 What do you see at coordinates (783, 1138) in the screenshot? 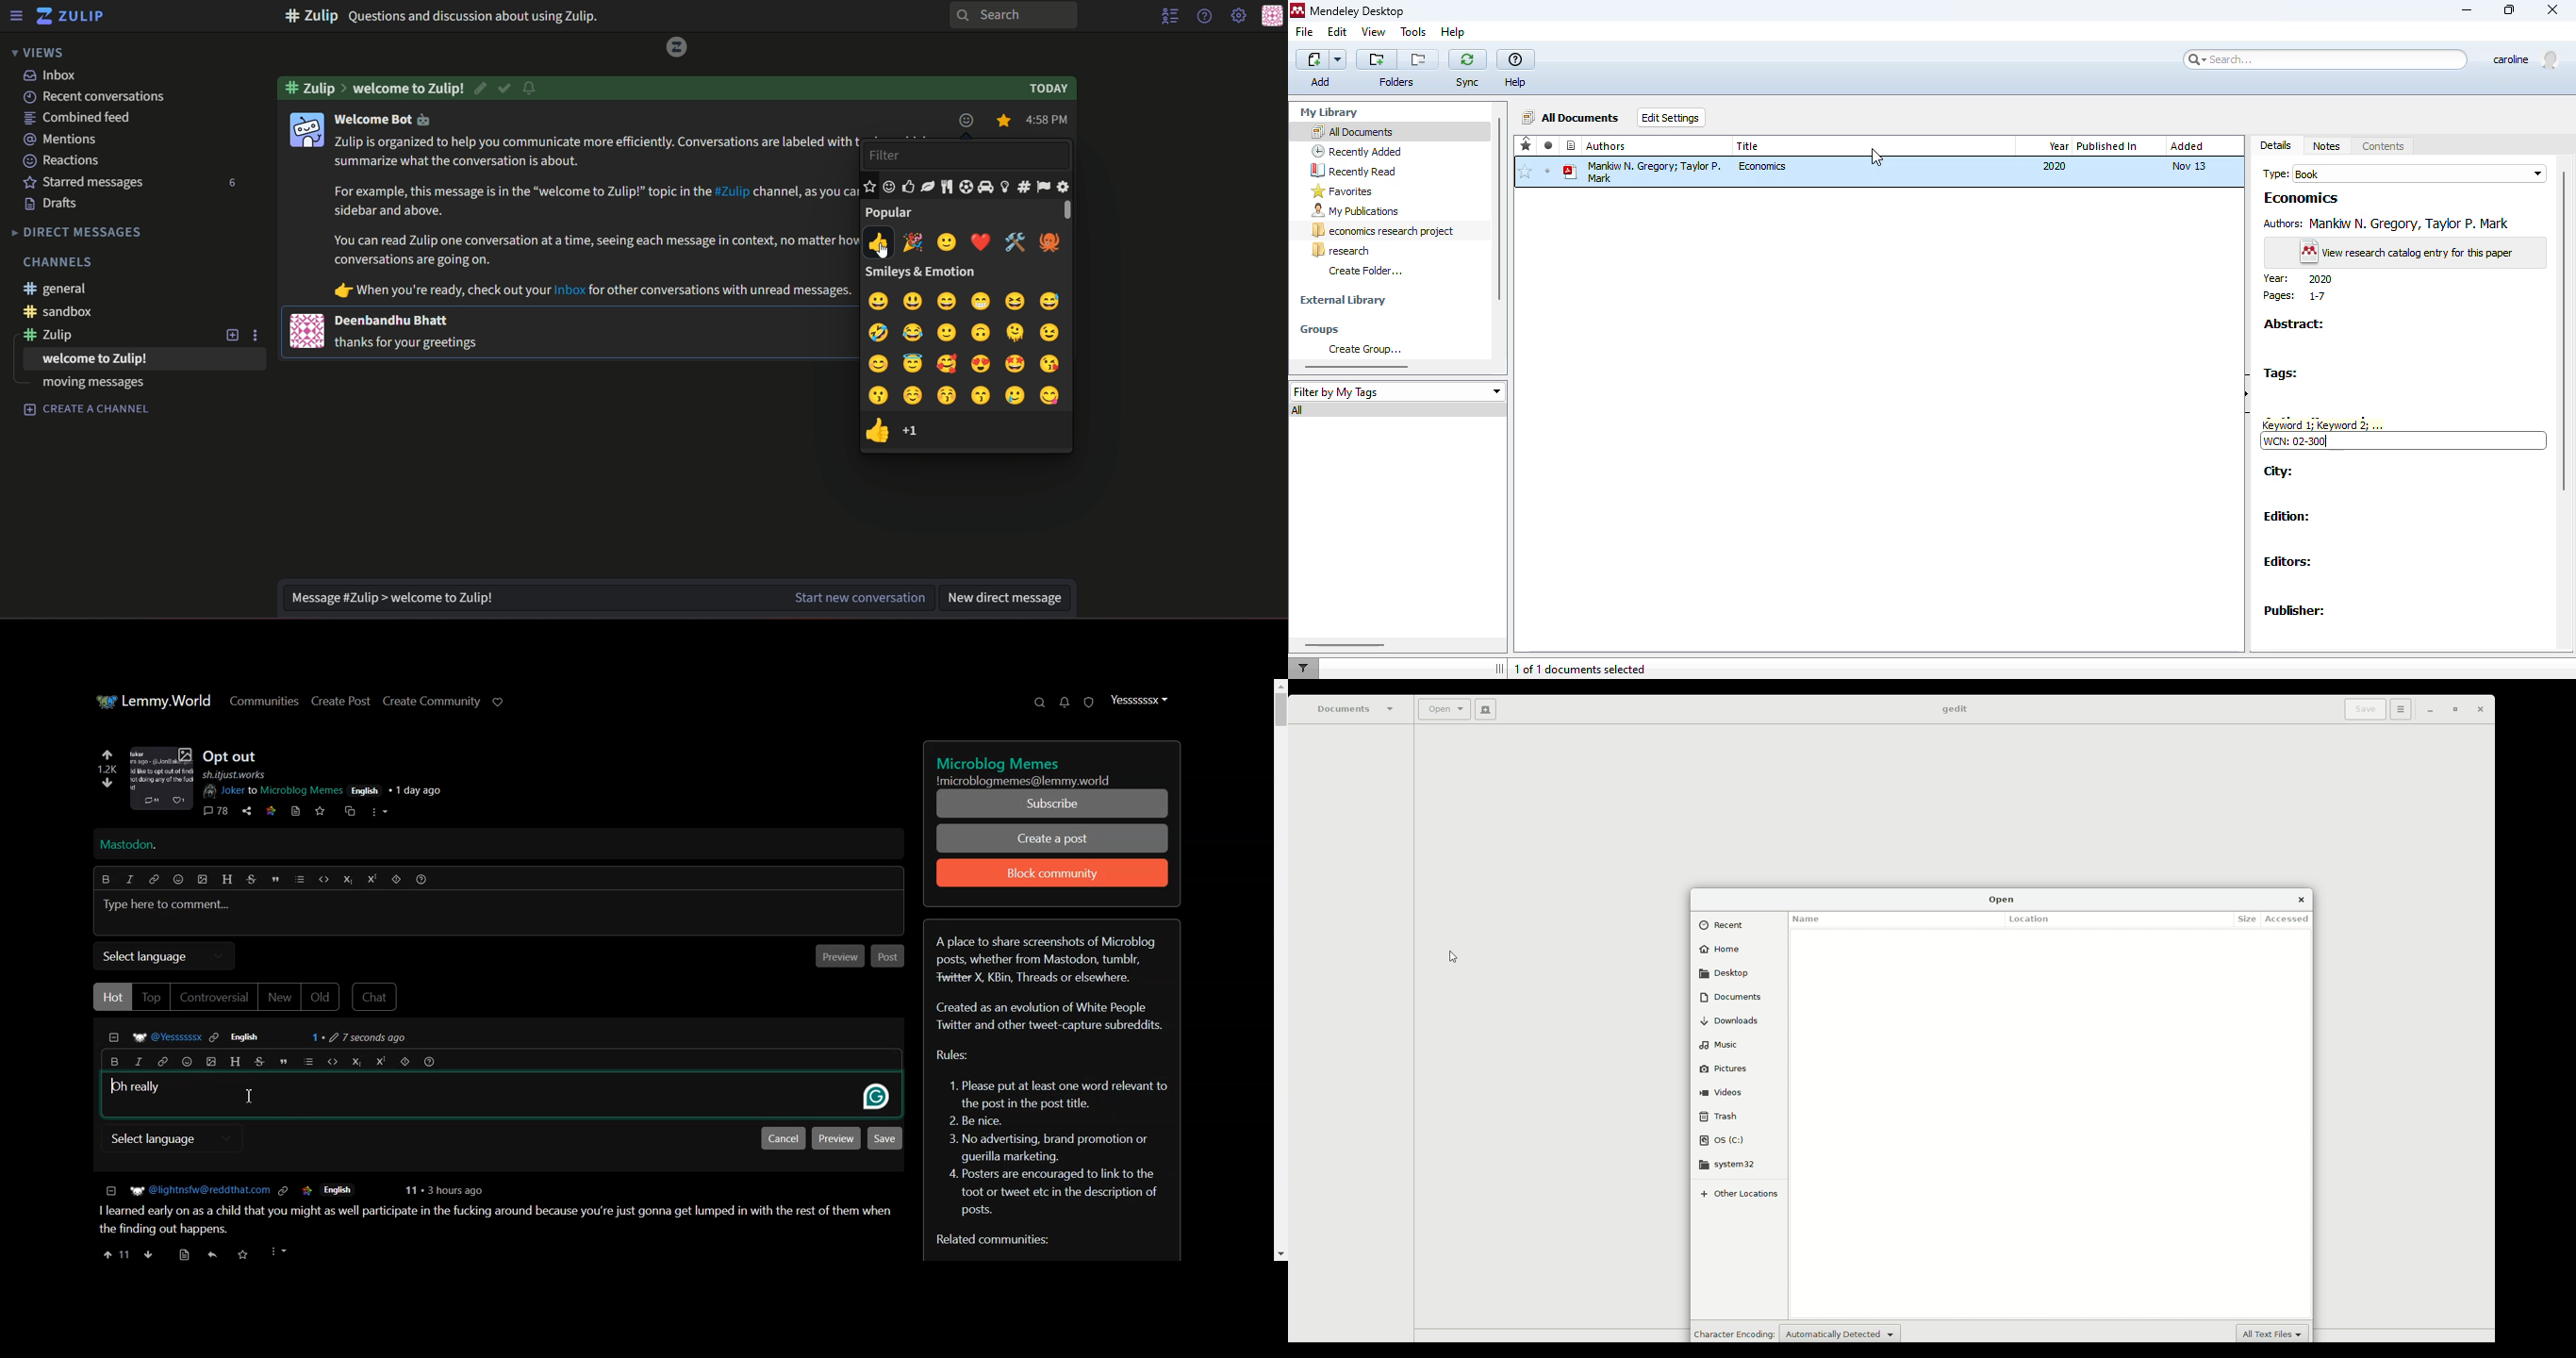
I see `Cancel` at bounding box center [783, 1138].